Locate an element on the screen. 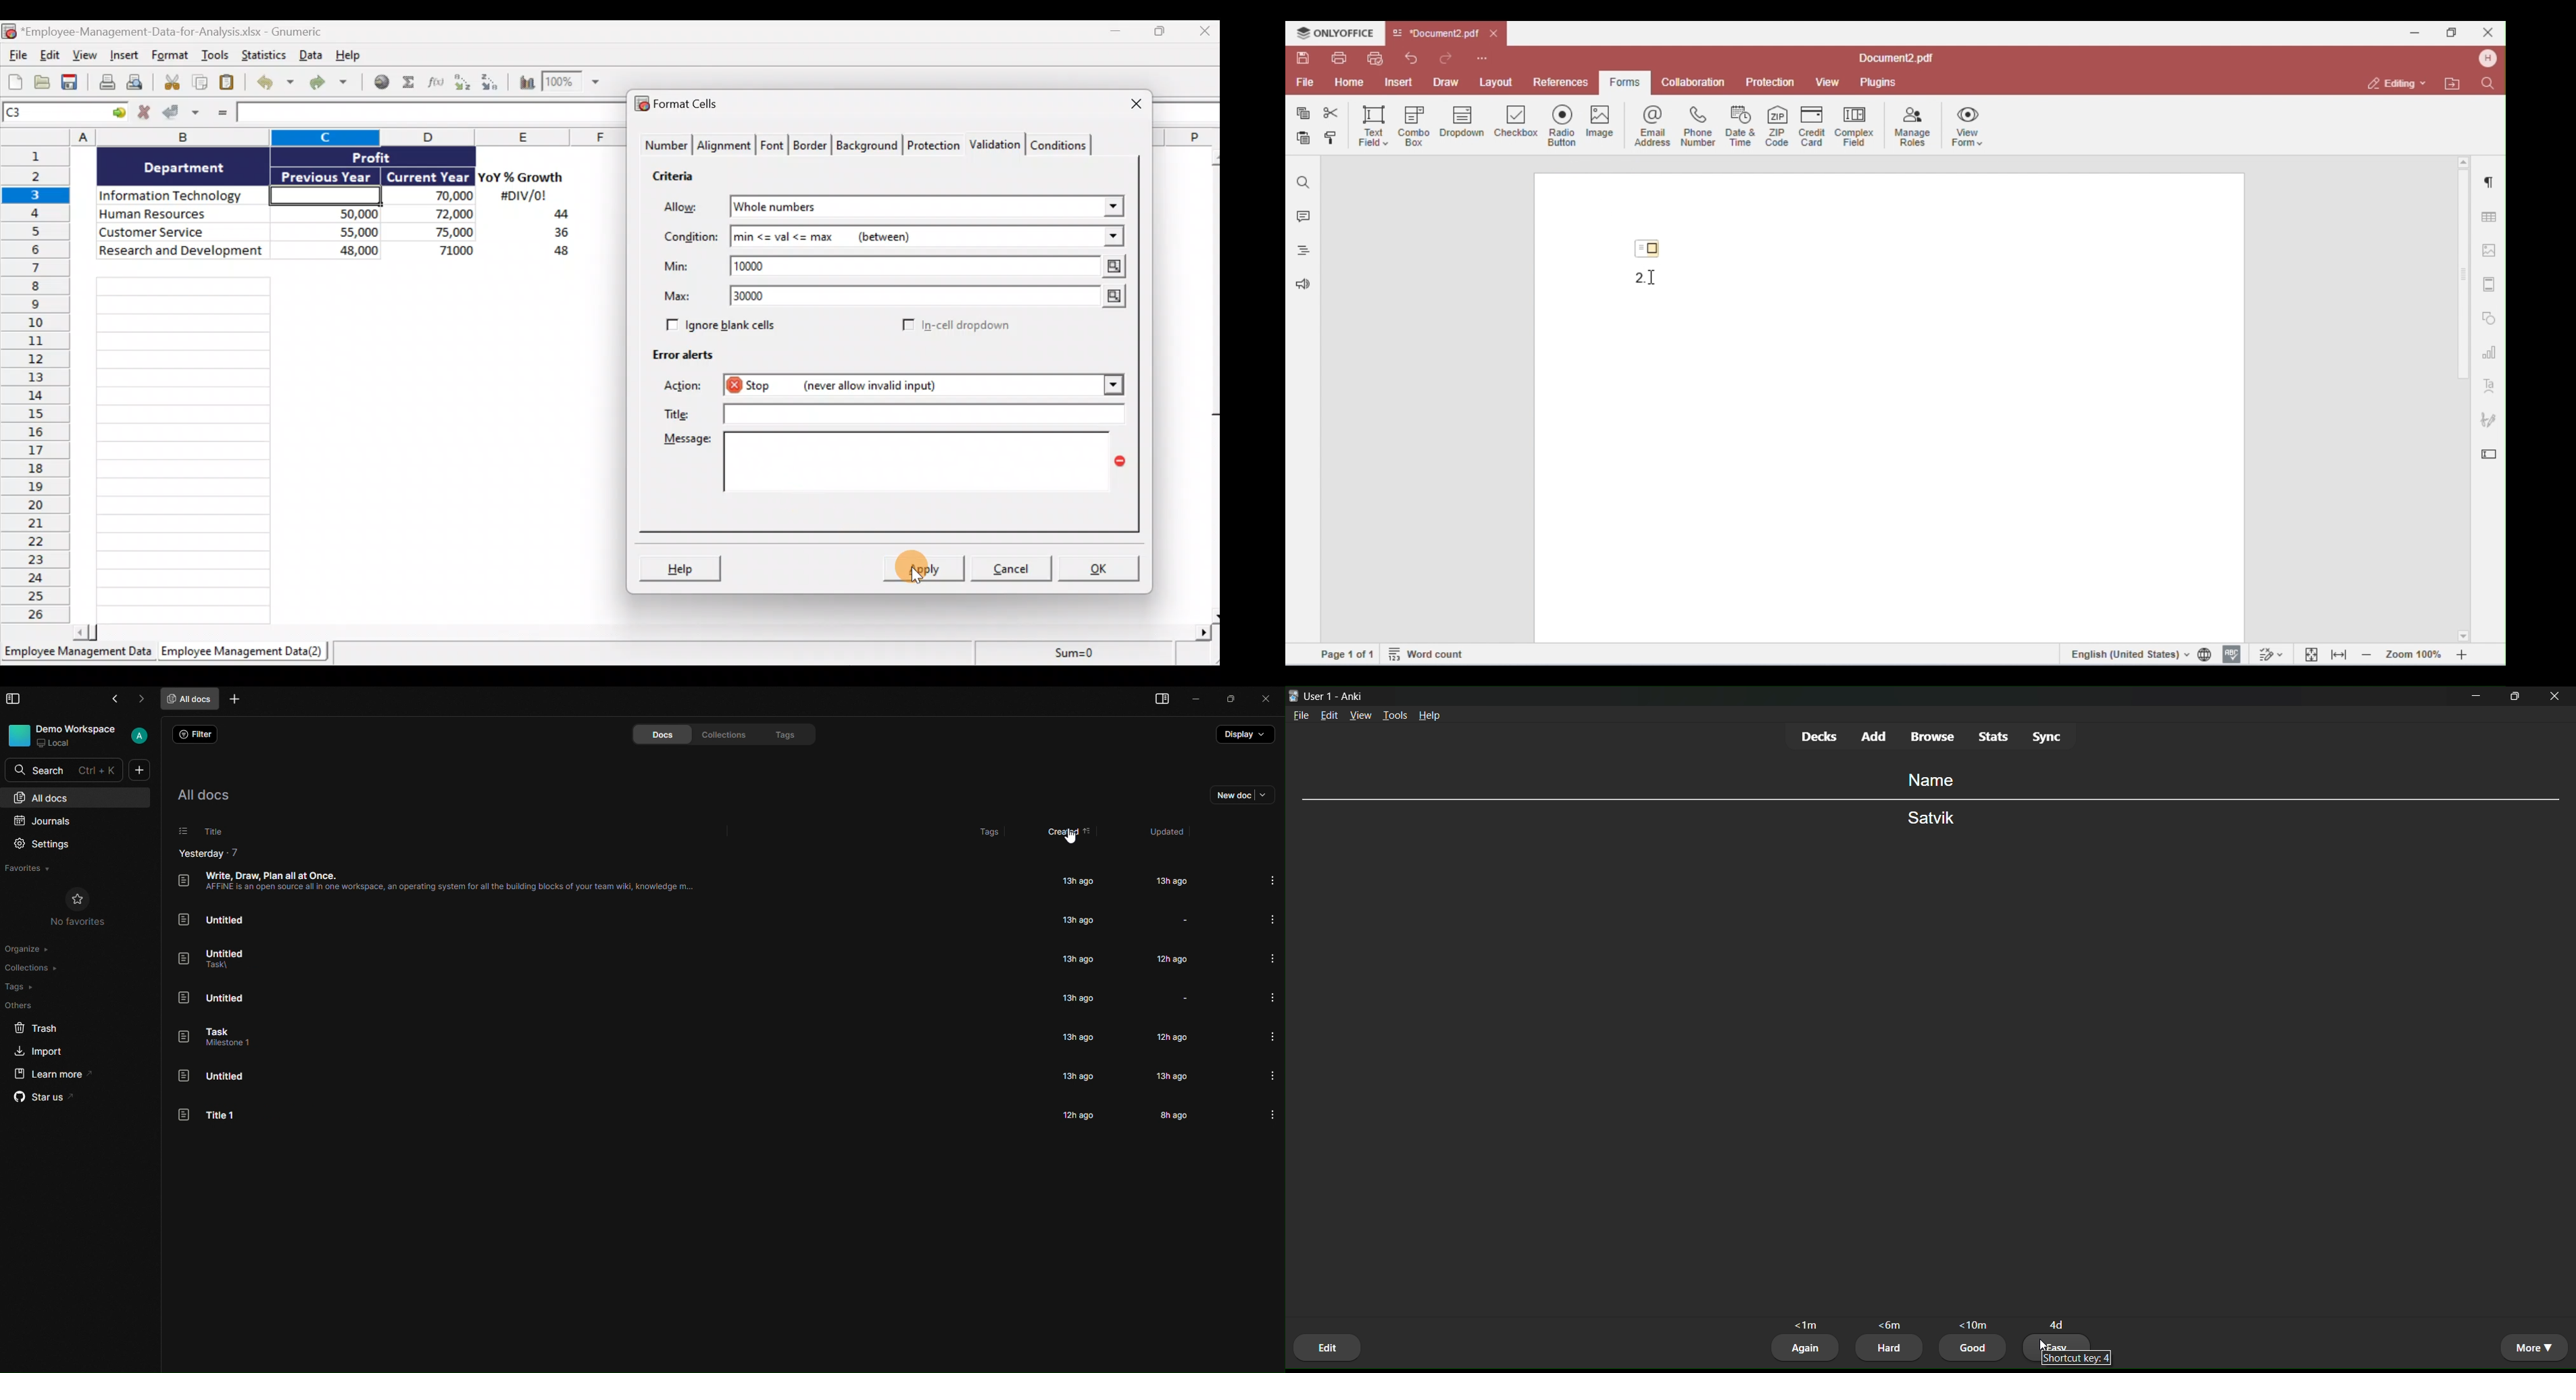 The width and height of the screenshot is (2576, 1400). view is located at coordinates (1361, 716).